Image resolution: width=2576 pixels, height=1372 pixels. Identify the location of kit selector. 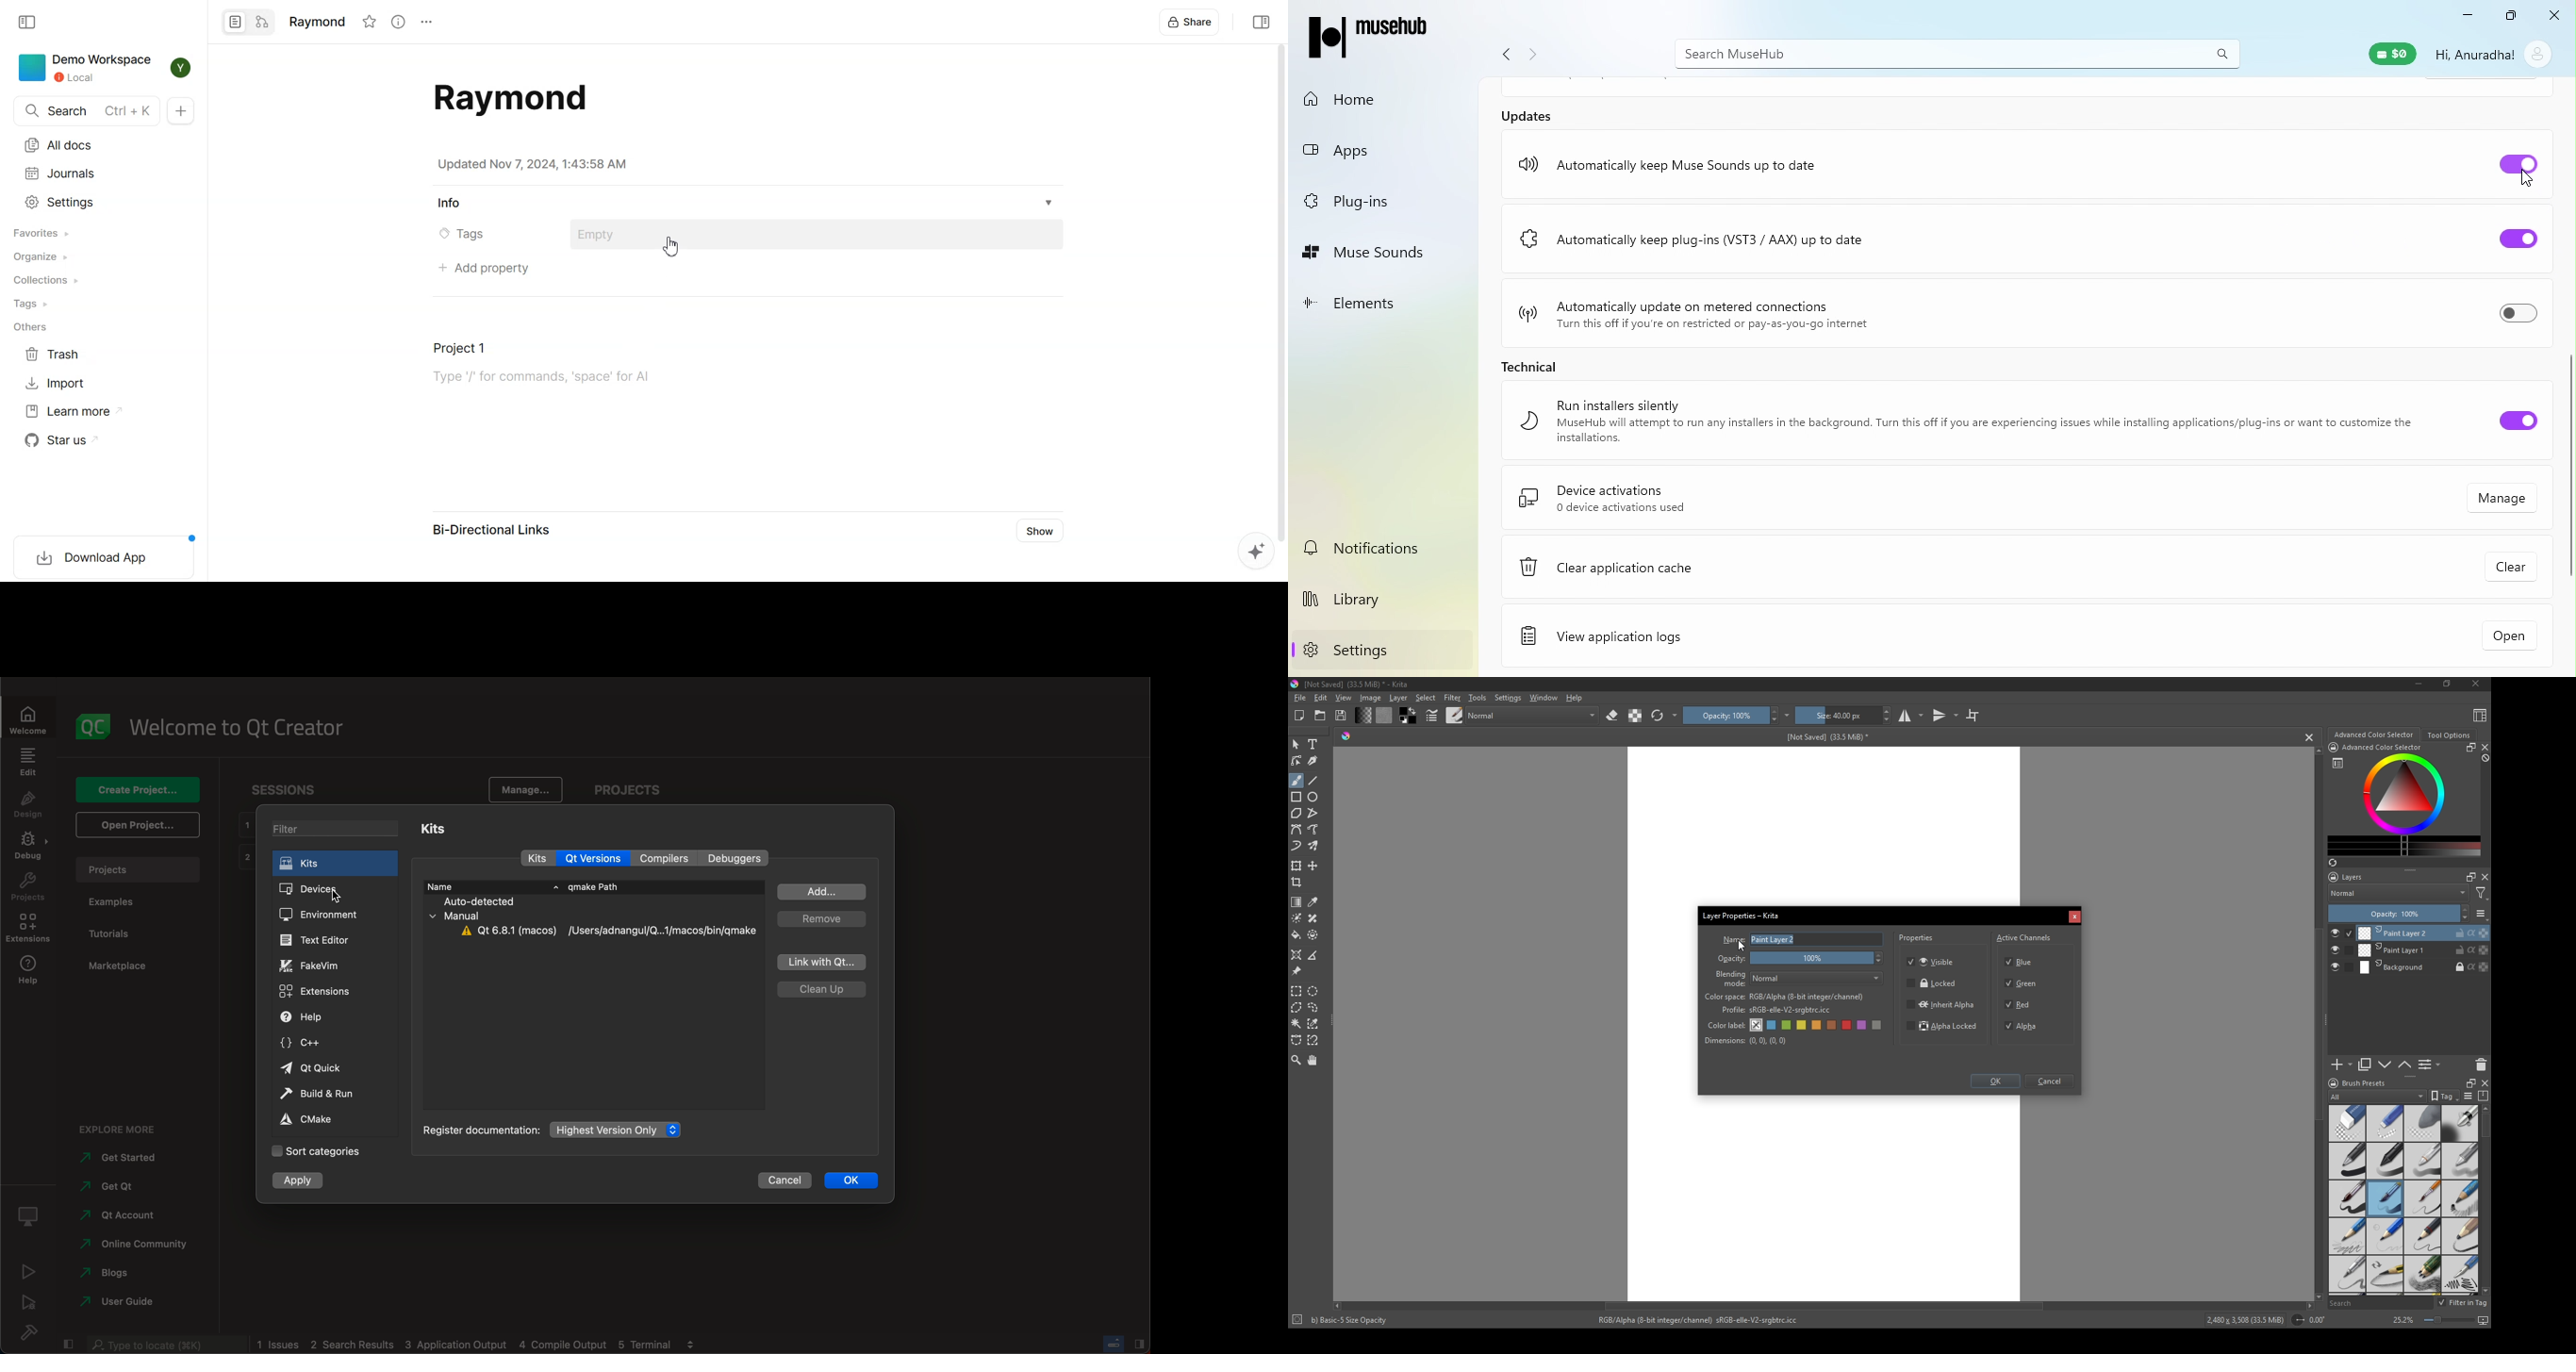
(28, 1219).